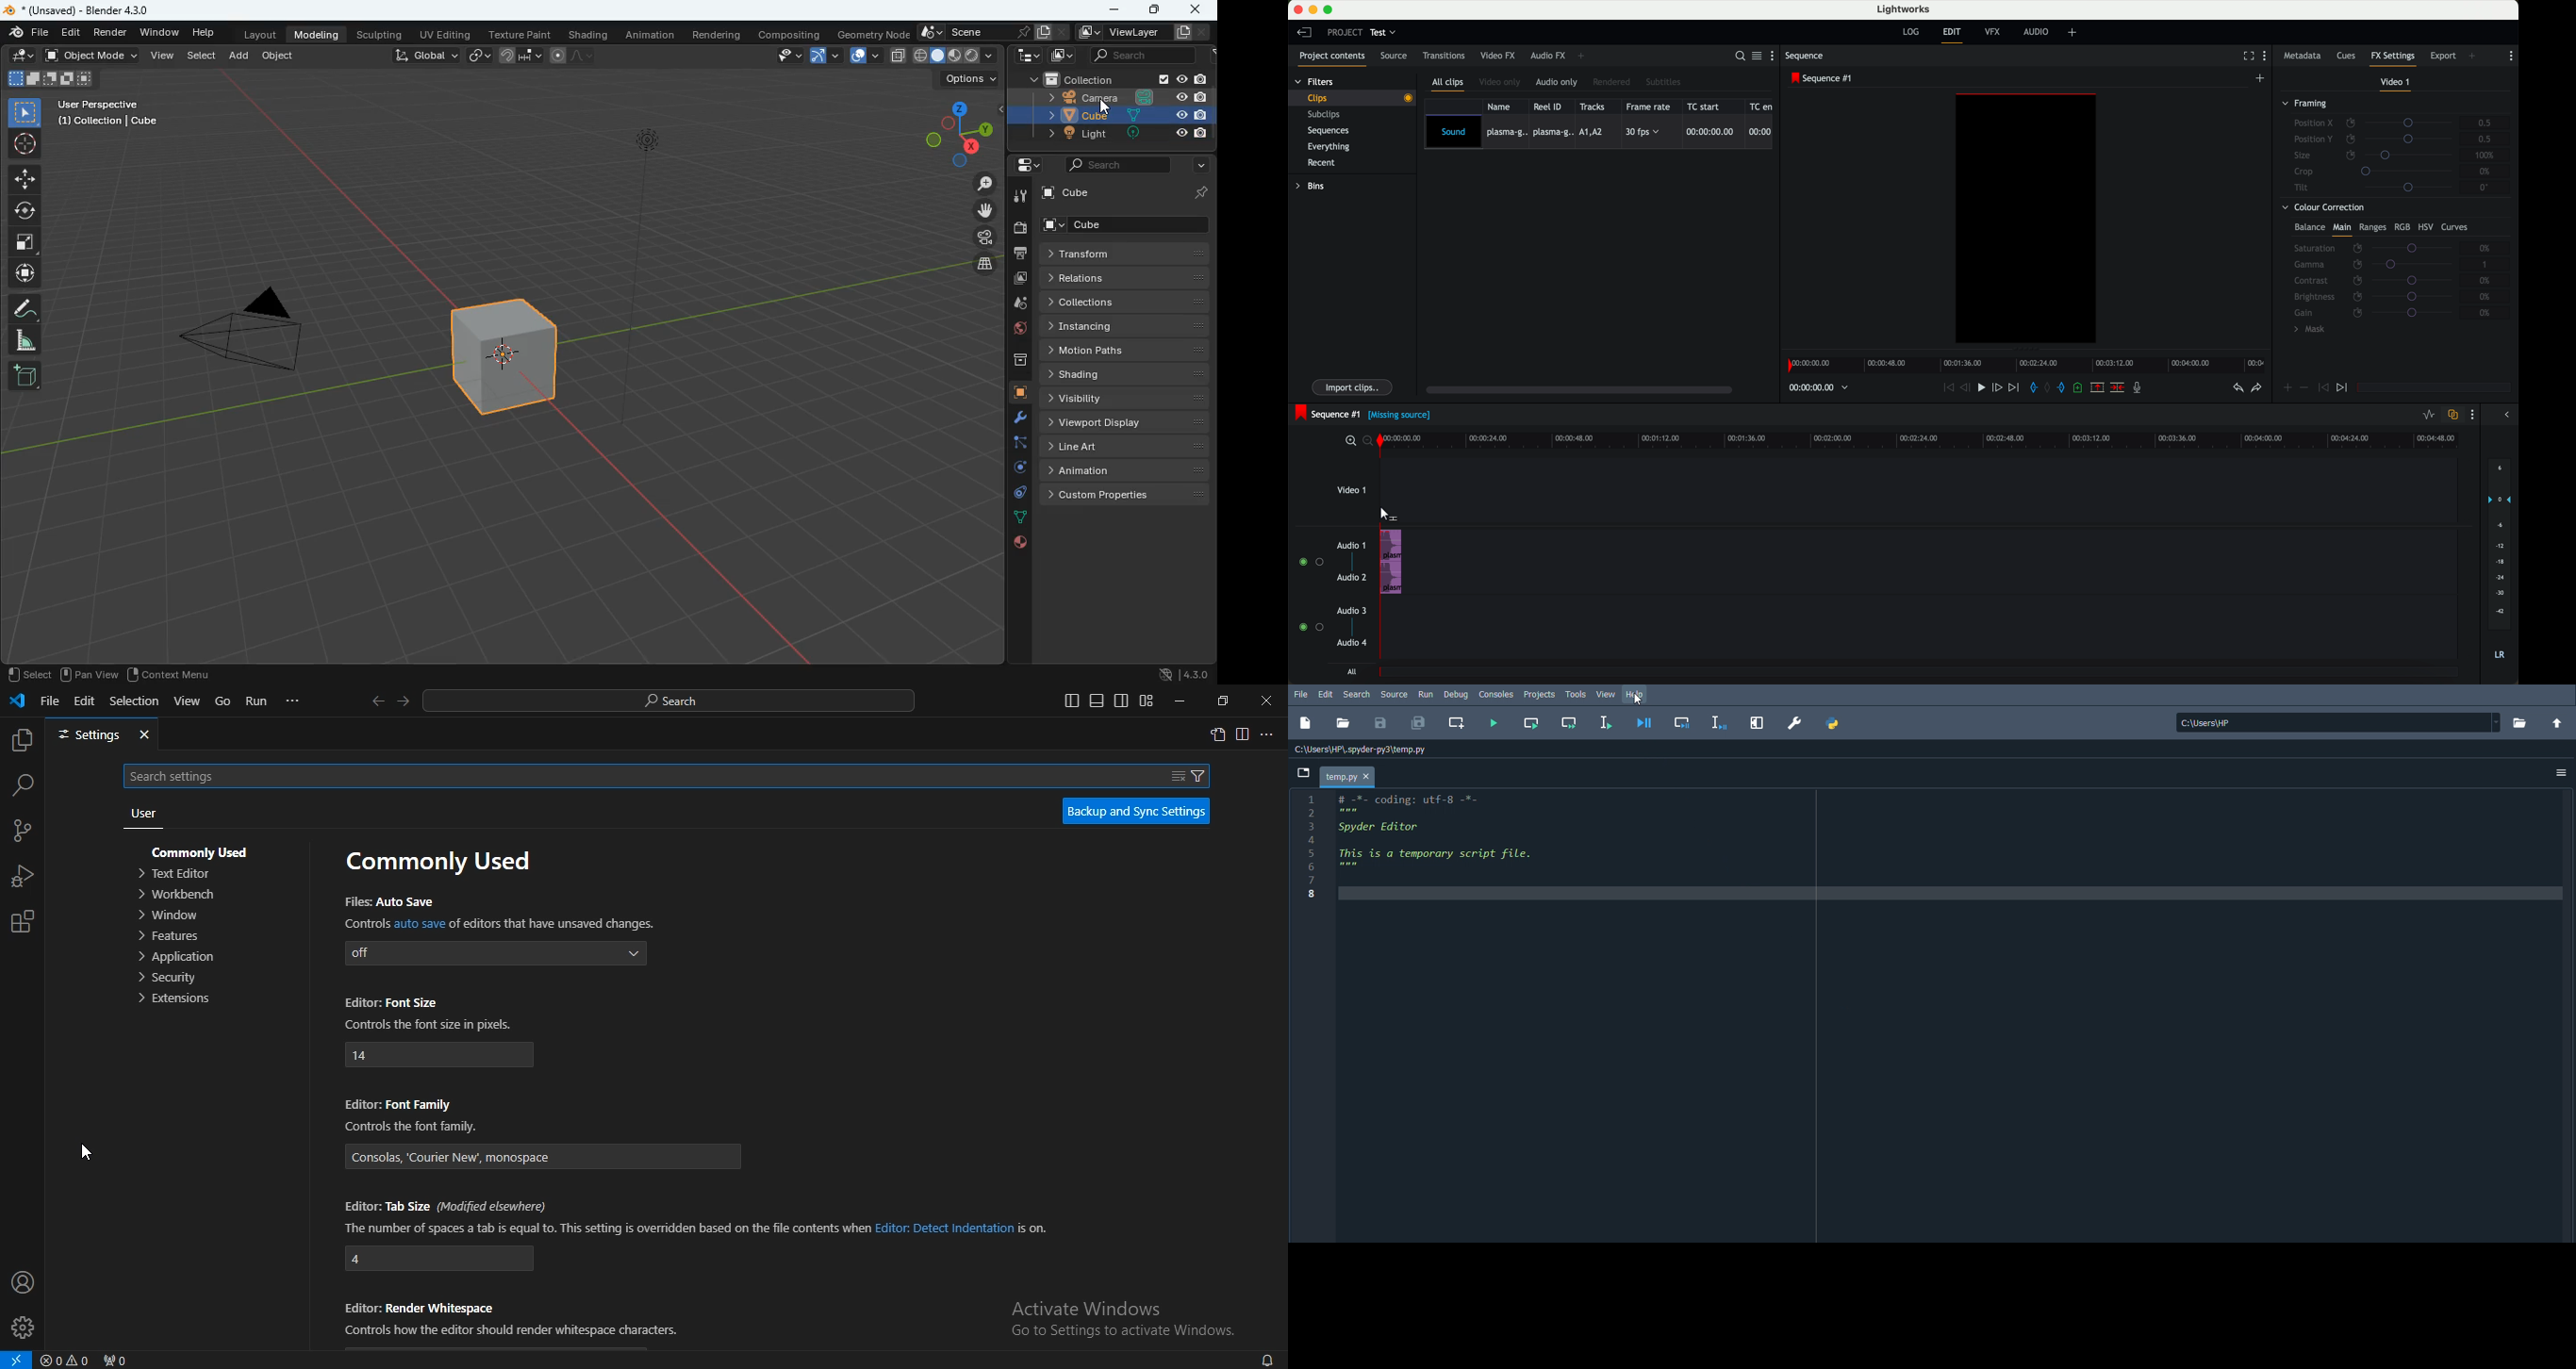  What do you see at coordinates (1637, 701) in the screenshot?
I see `Cursor` at bounding box center [1637, 701].